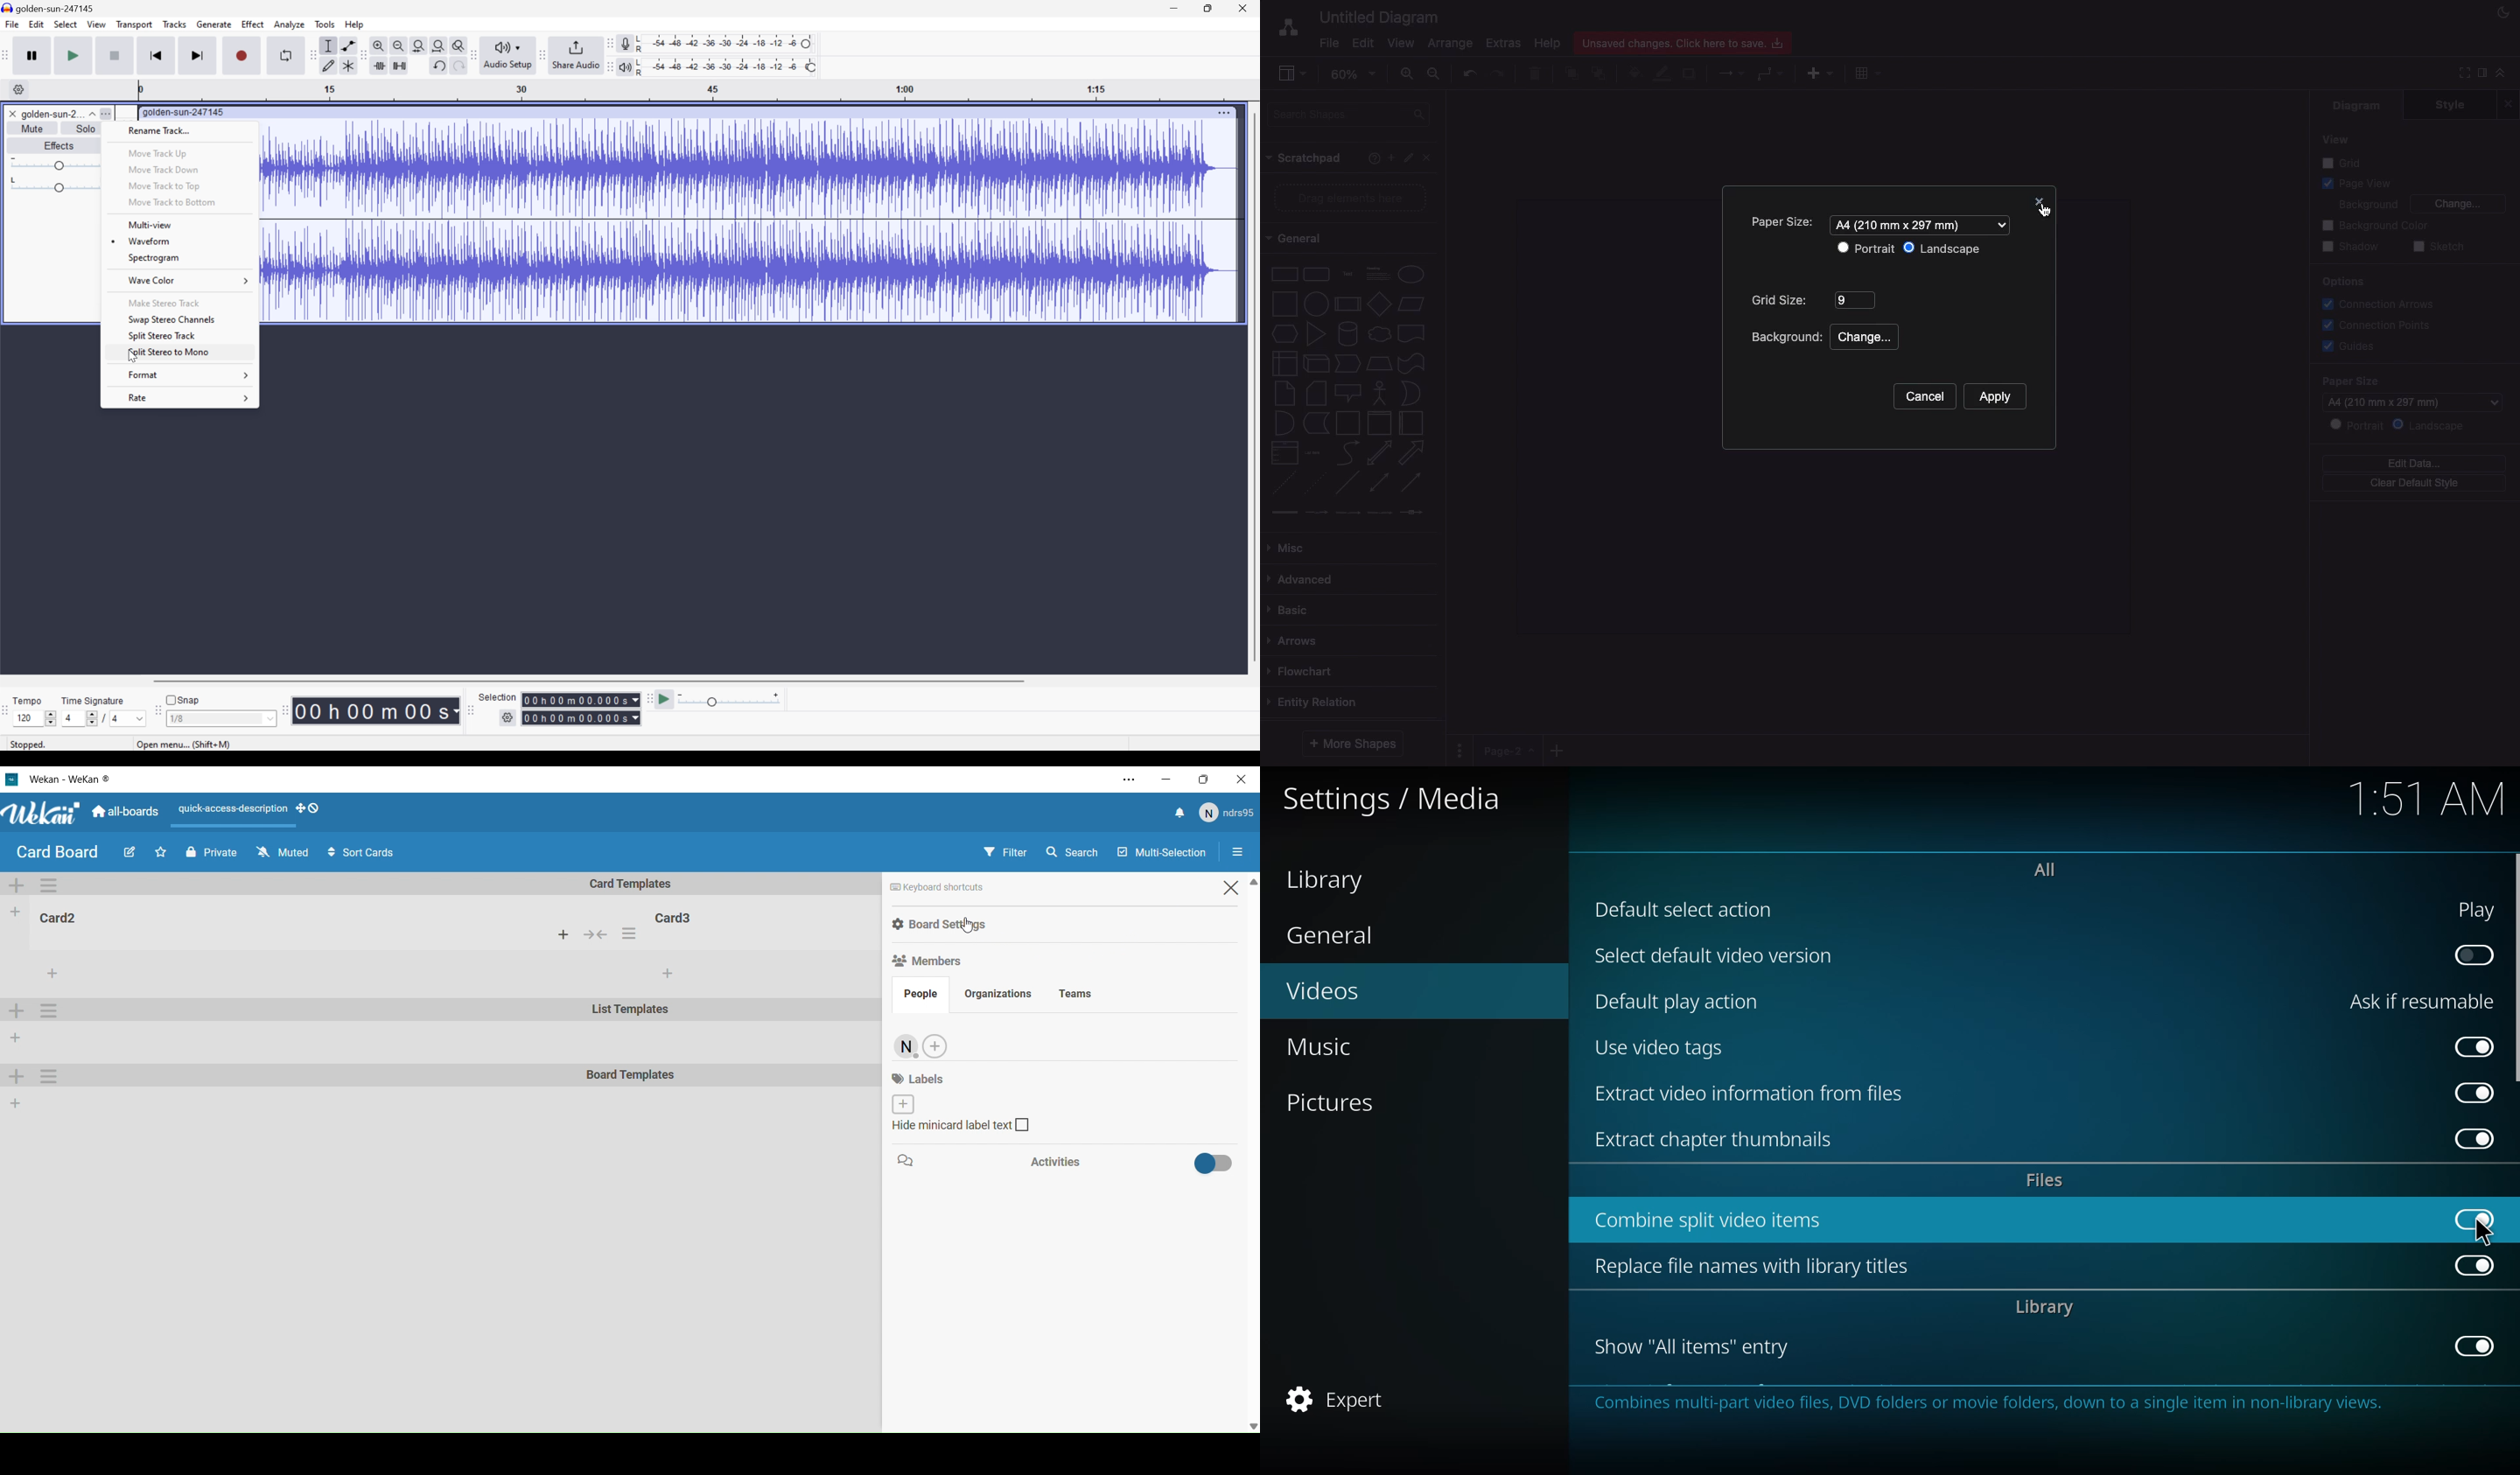  Describe the element at coordinates (1407, 157) in the screenshot. I see `Edit` at that location.